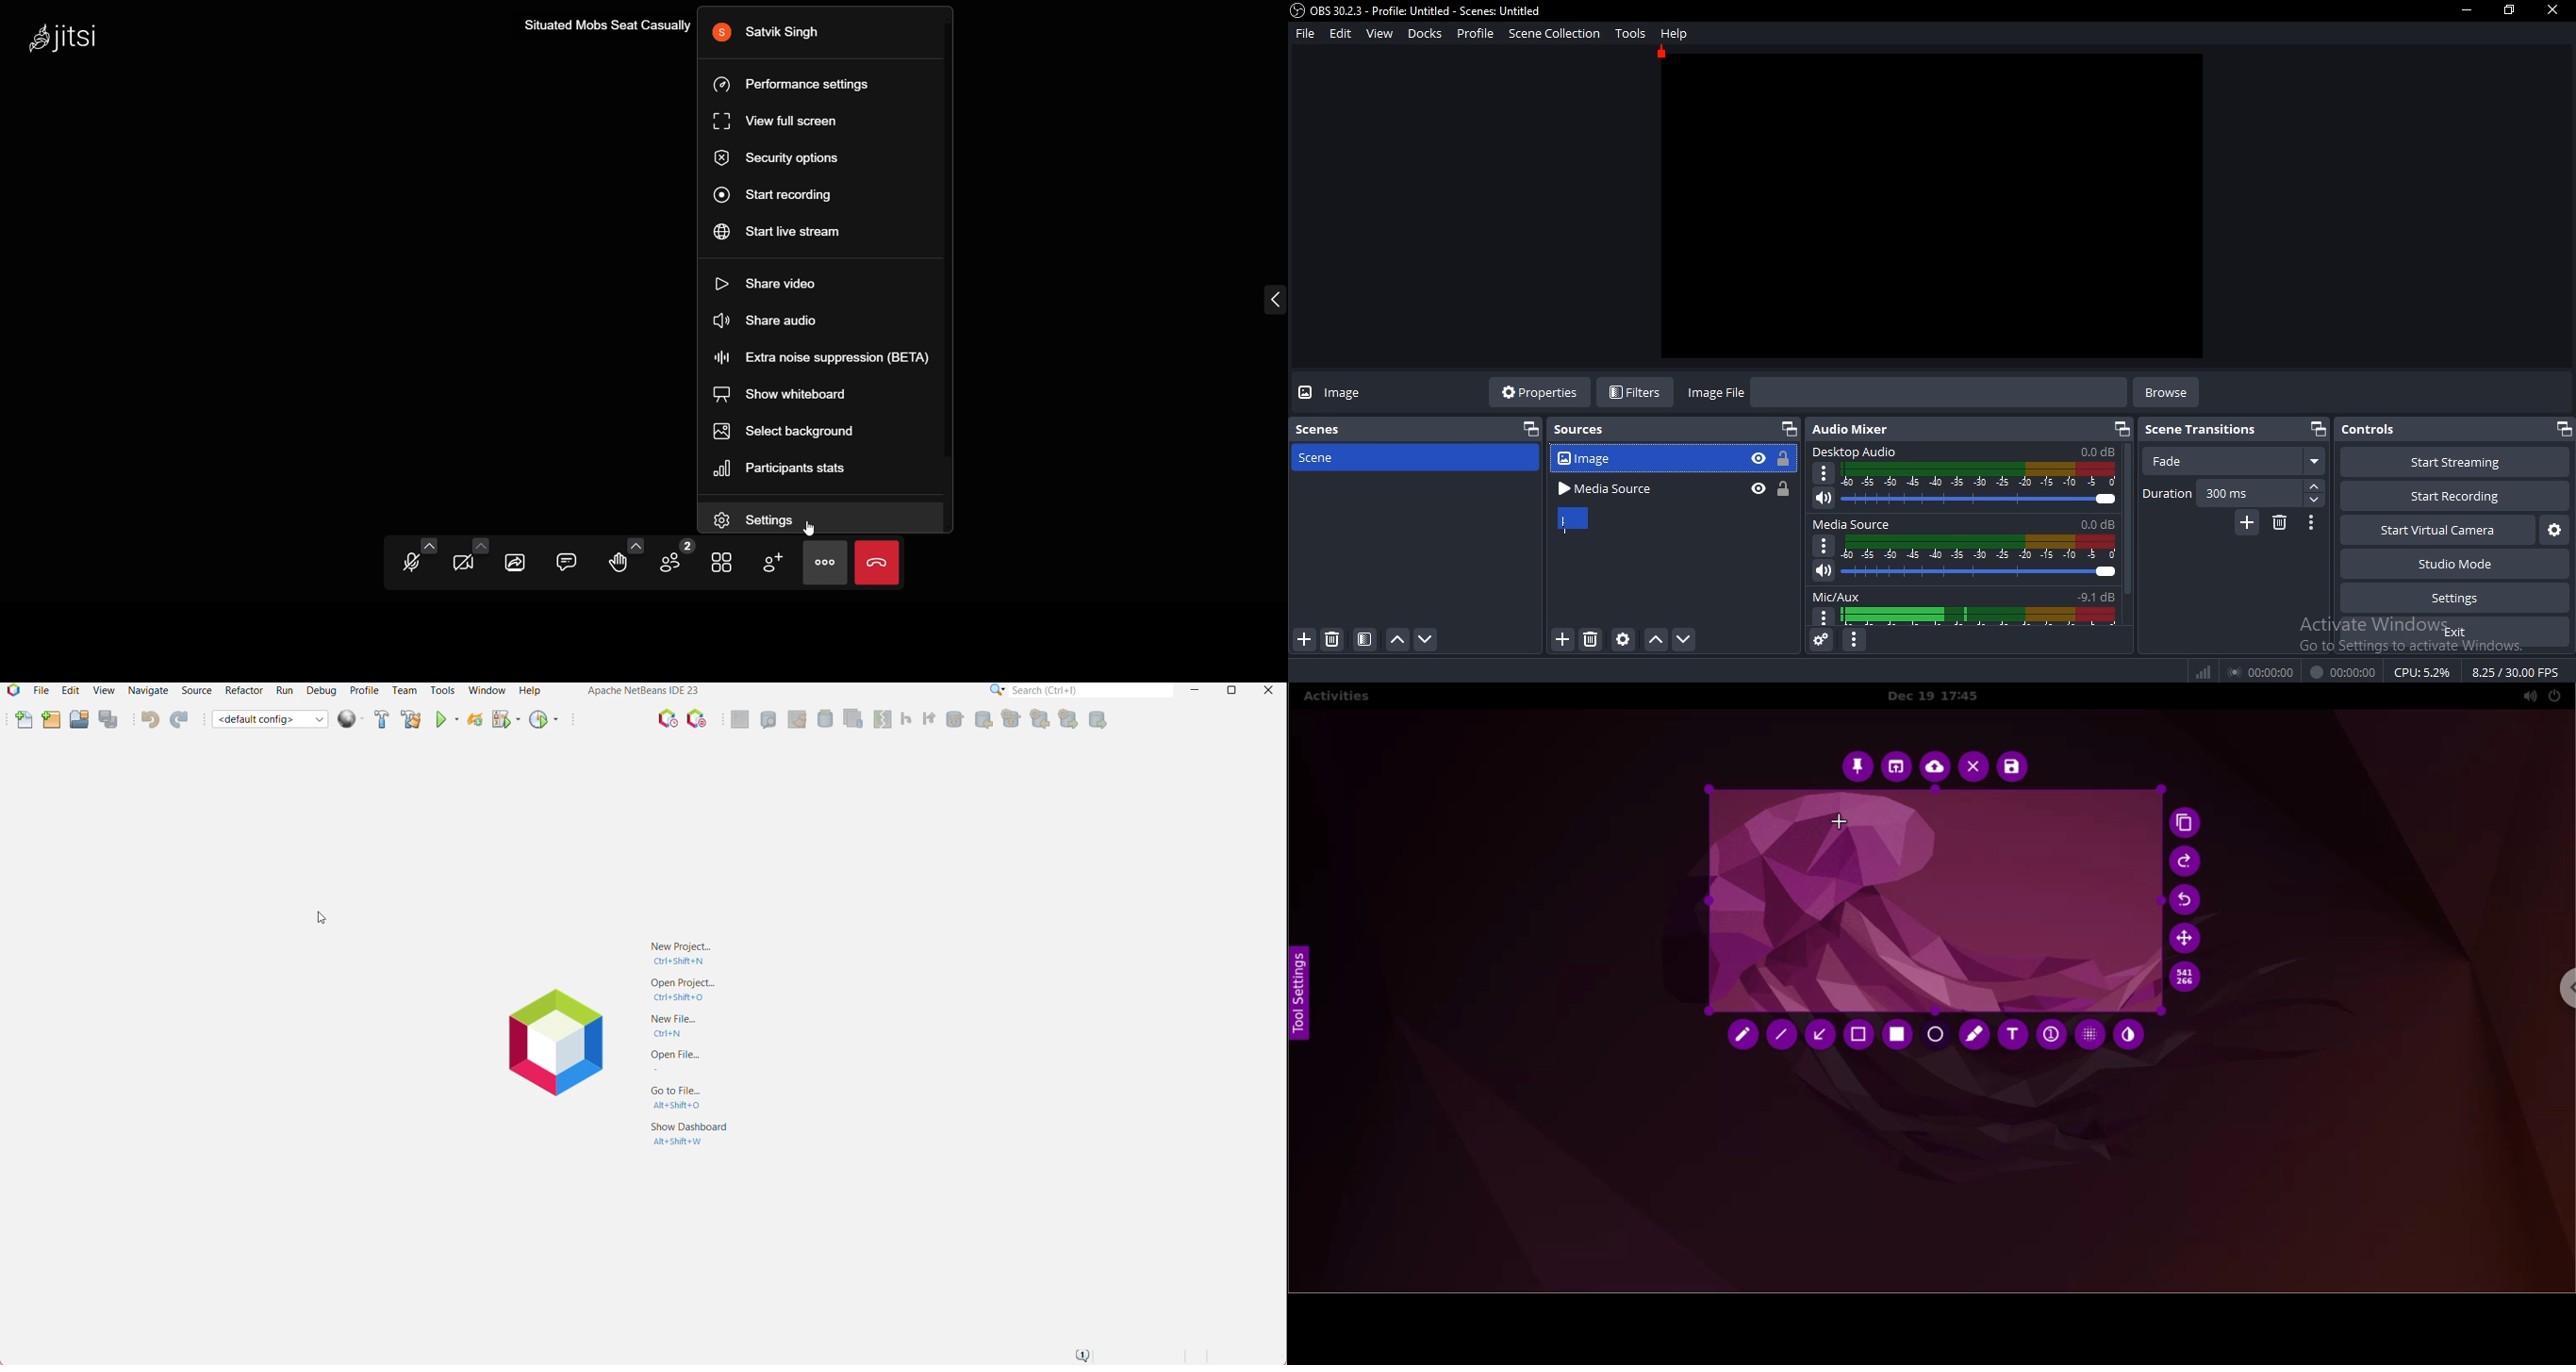 The image size is (2576, 1372). Describe the element at coordinates (2464, 10) in the screenshot. I see `minimize` at that location.